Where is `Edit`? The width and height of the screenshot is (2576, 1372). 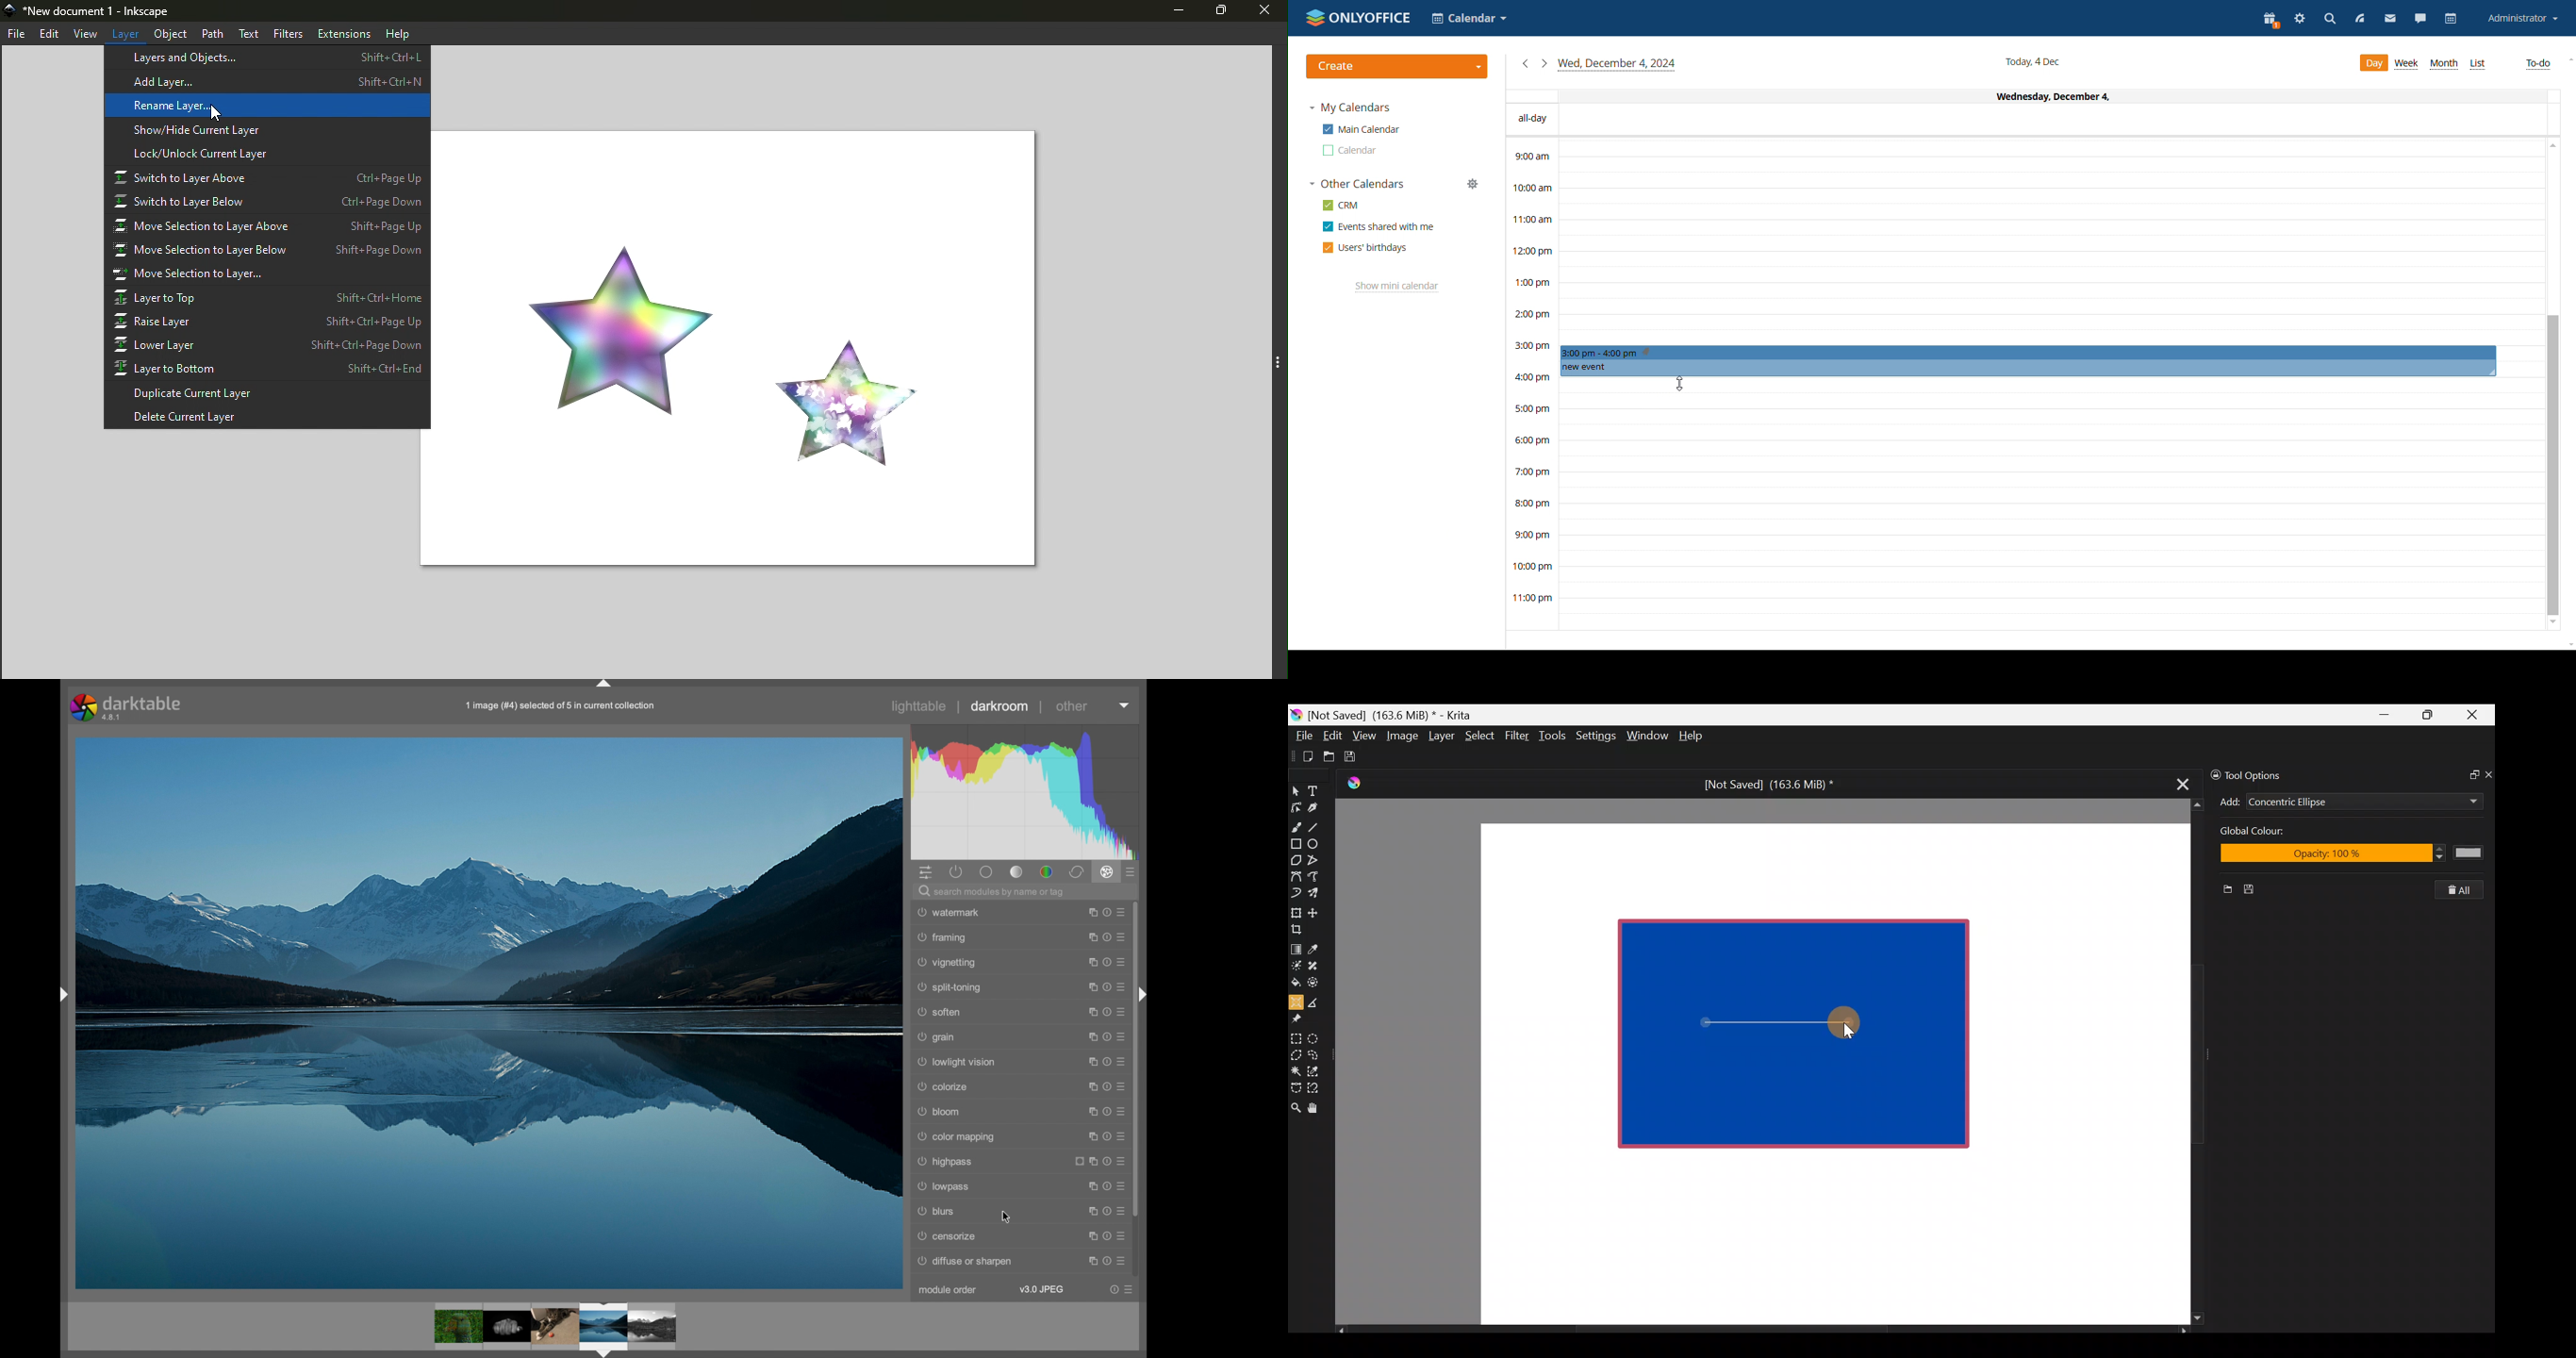
Edit is located at coordinates (1332, 737).